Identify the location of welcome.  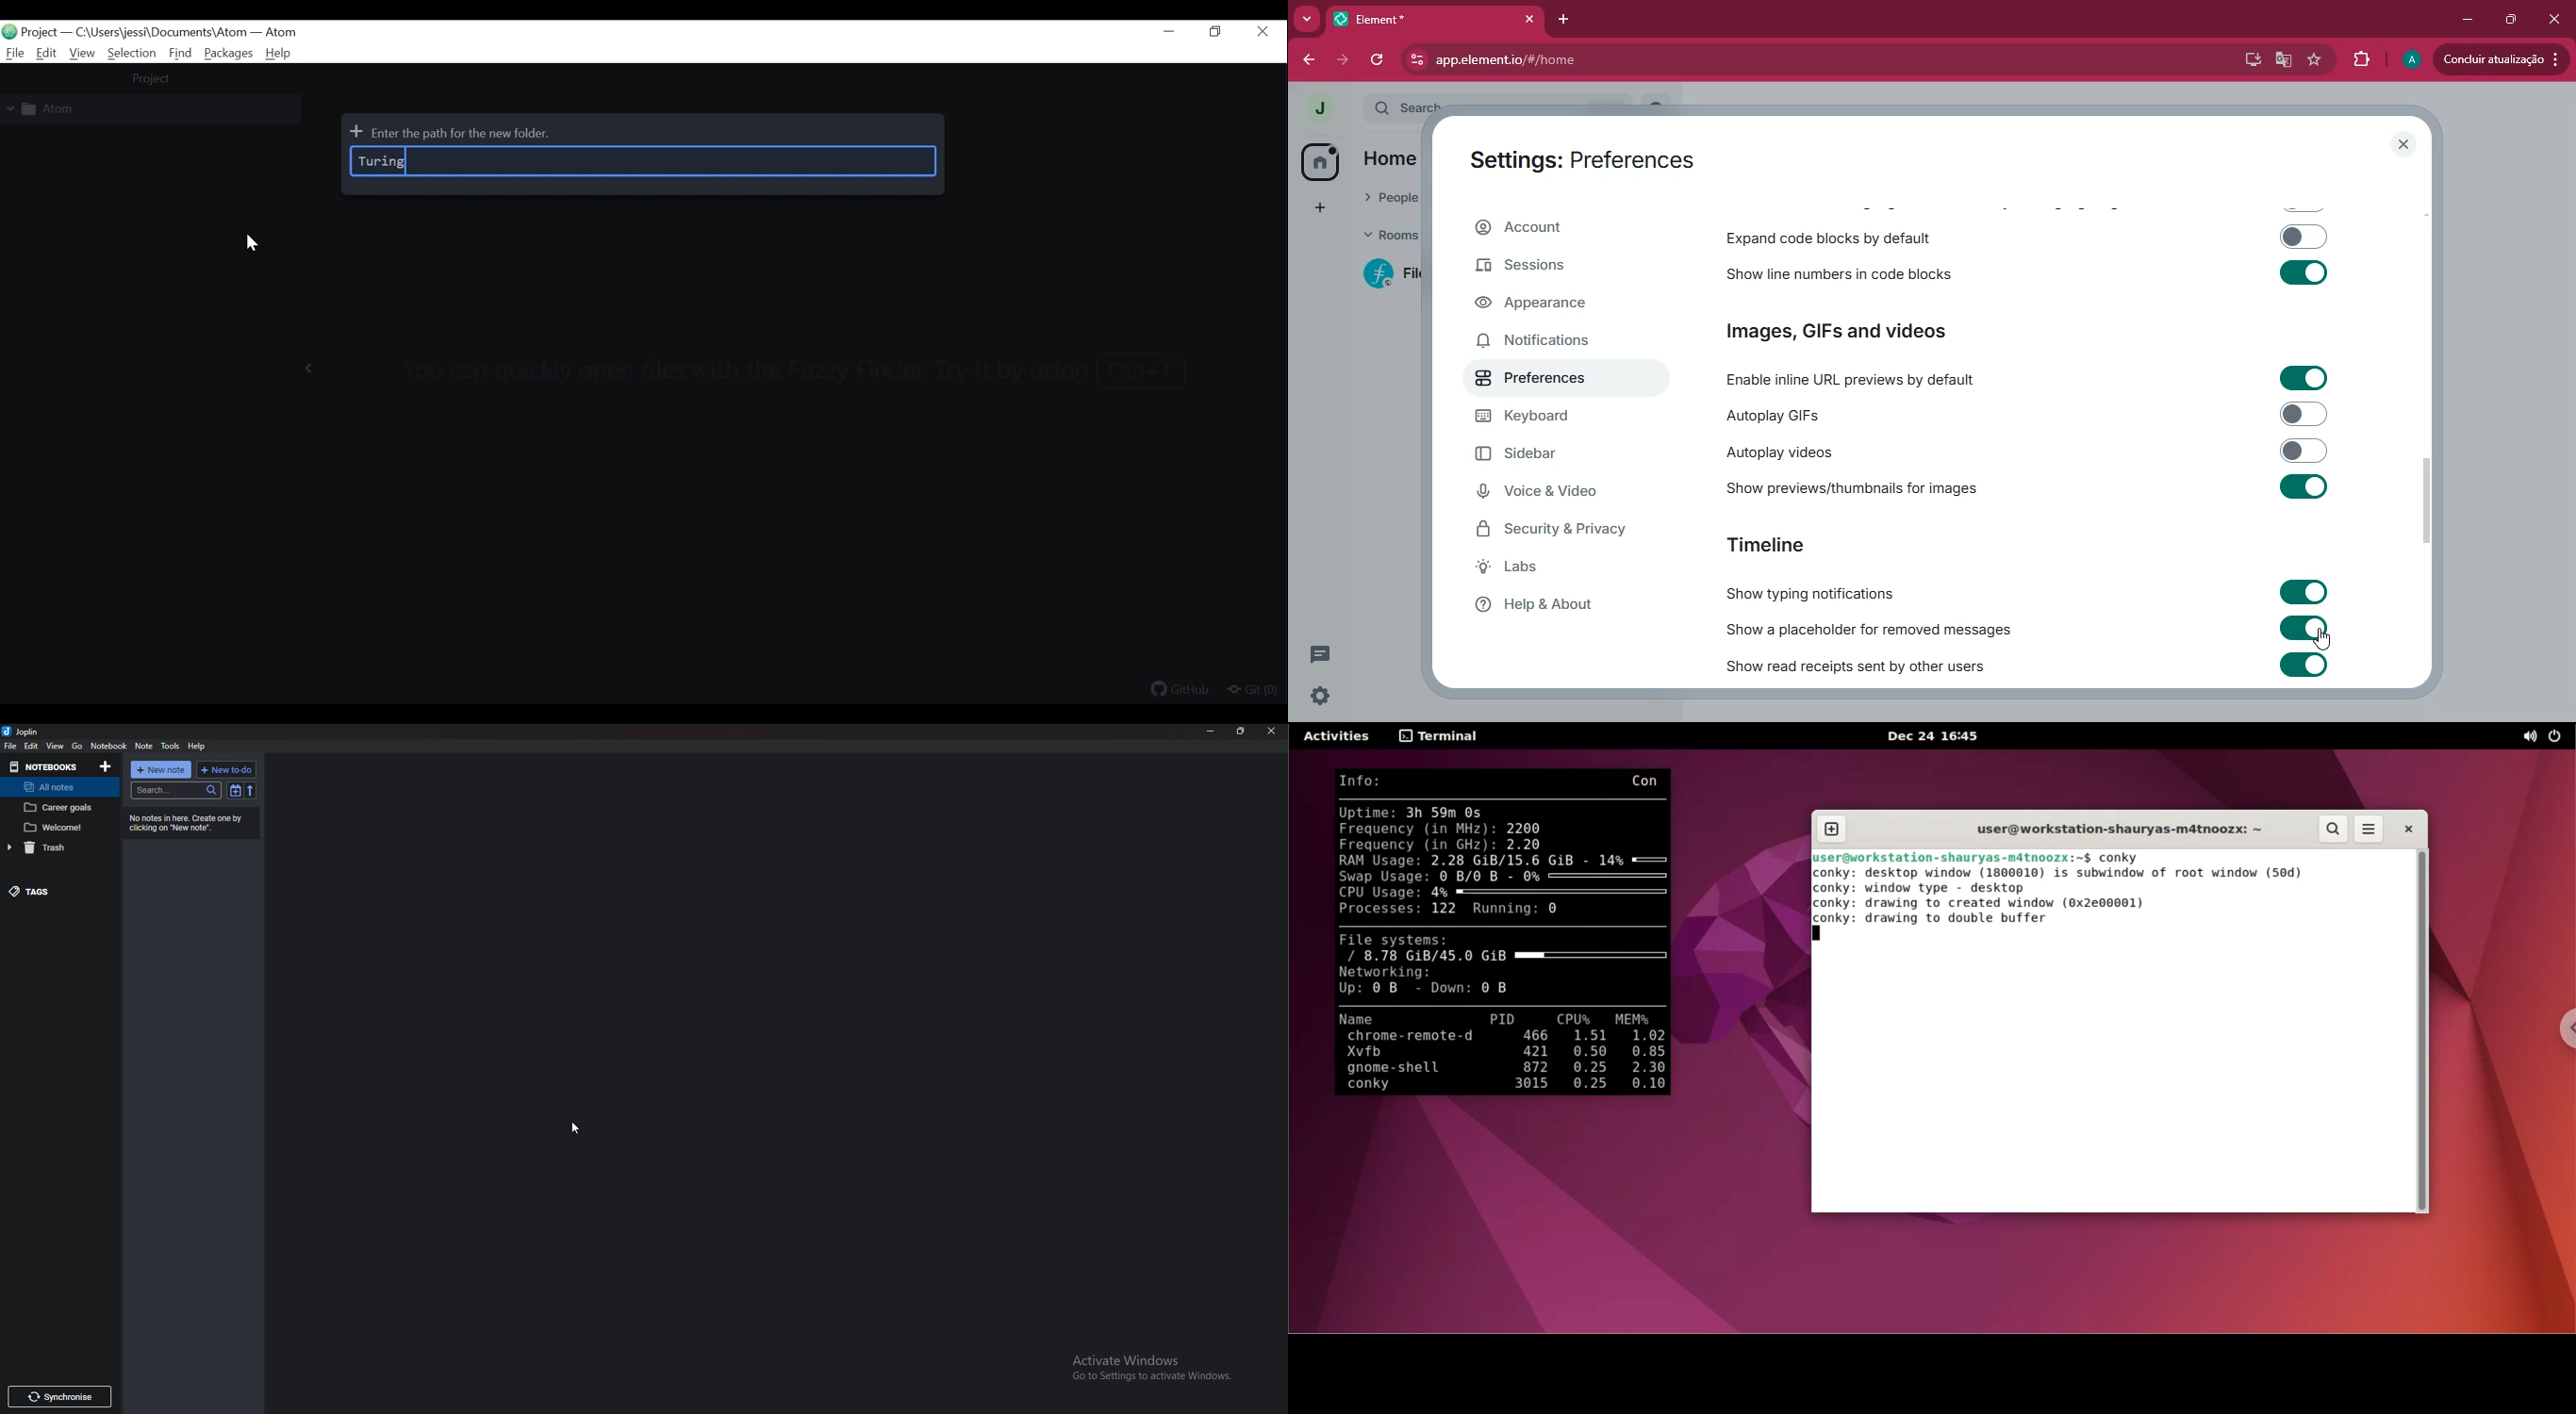
(58, 828).